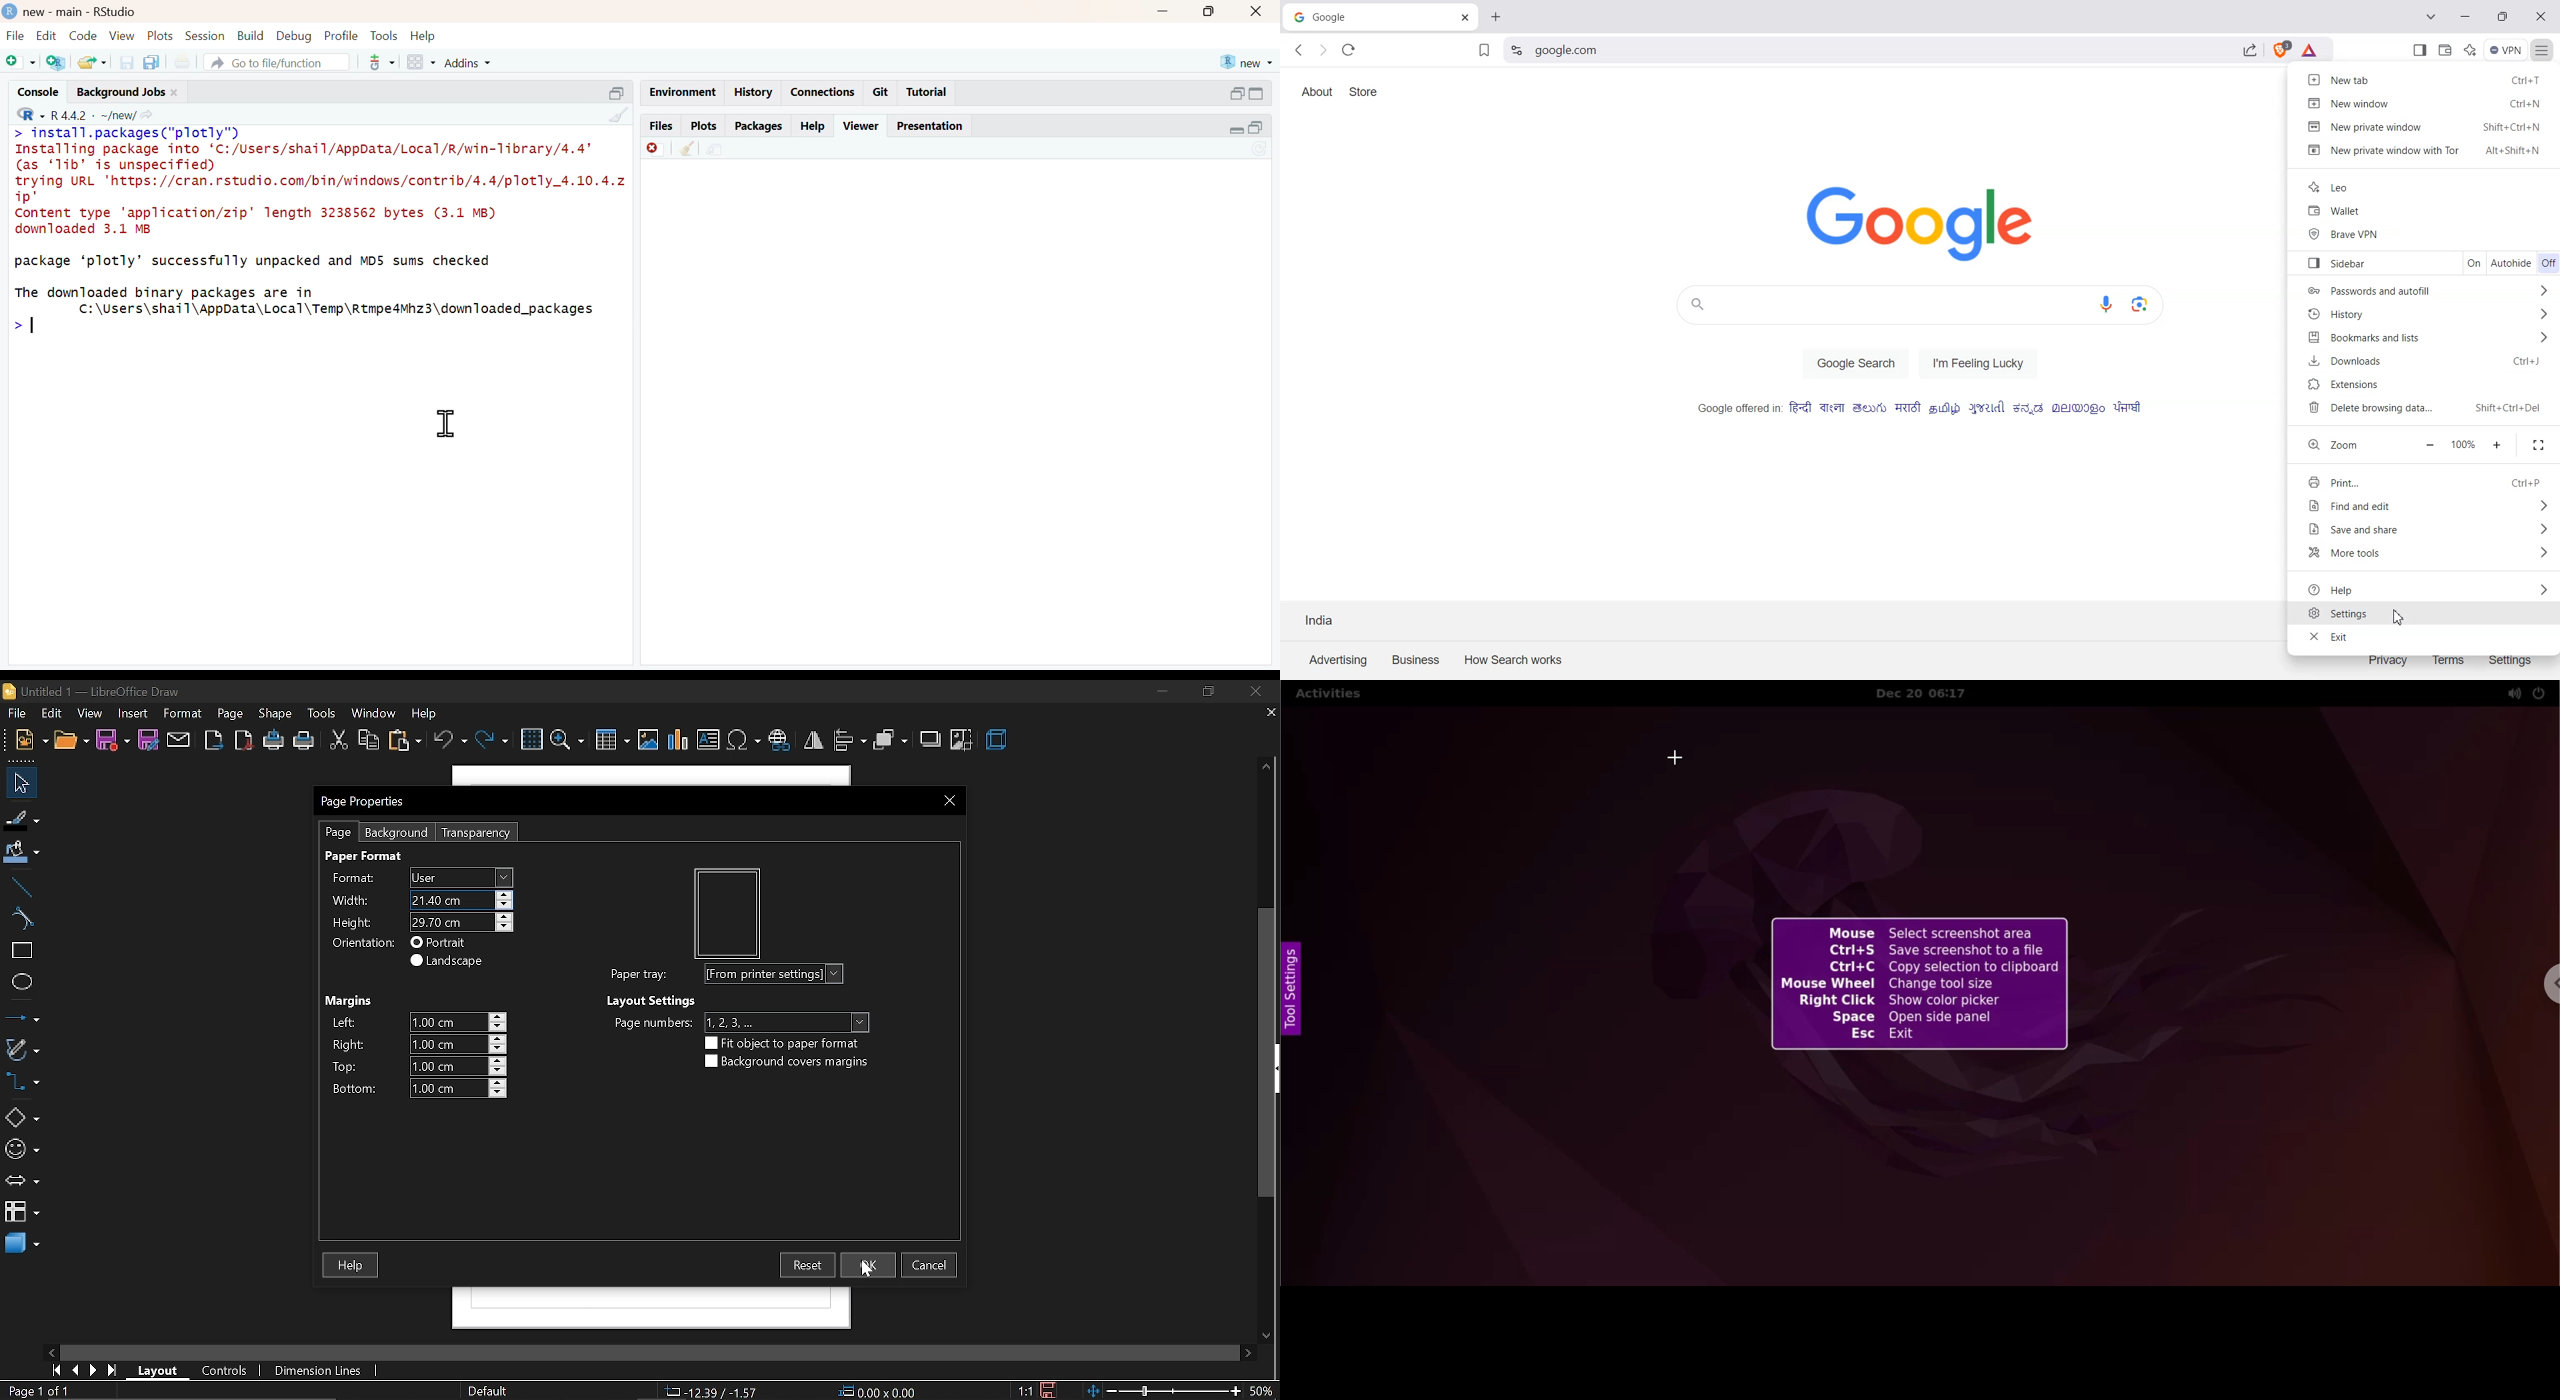  I want to click on attach, so click(181, 740).